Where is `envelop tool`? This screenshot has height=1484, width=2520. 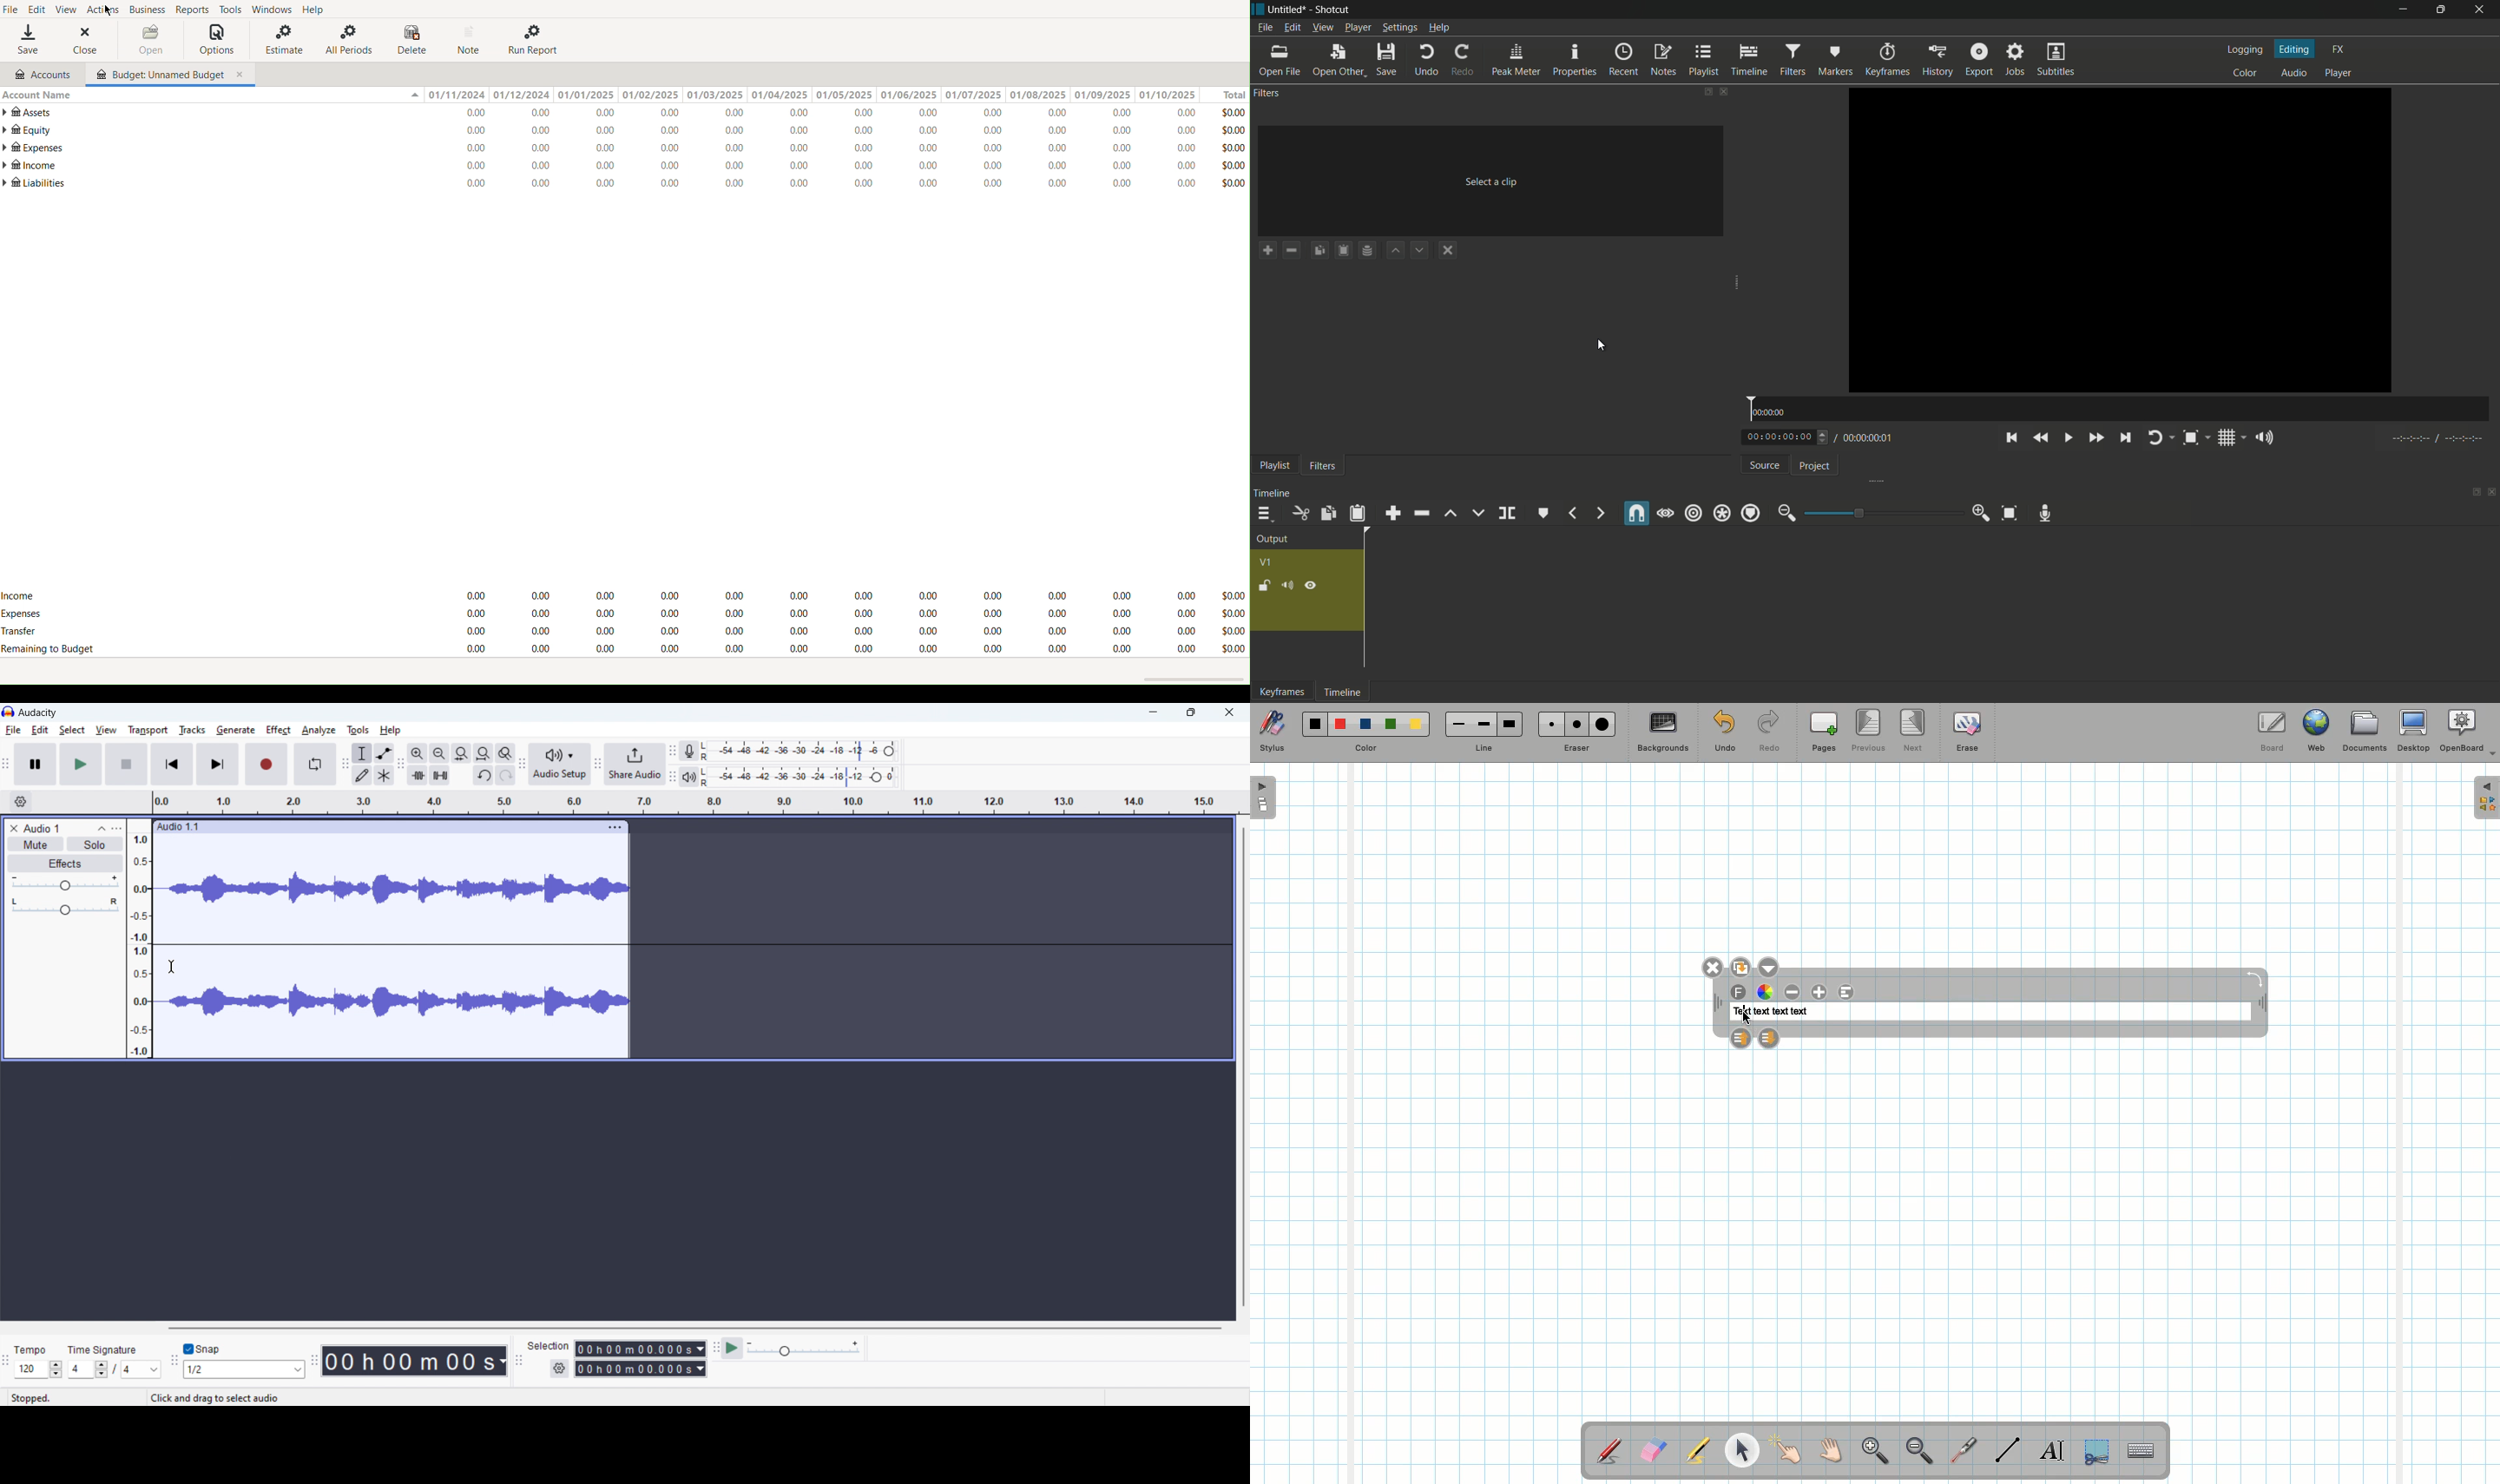 envelop tool is located at coordinates (383, 754).